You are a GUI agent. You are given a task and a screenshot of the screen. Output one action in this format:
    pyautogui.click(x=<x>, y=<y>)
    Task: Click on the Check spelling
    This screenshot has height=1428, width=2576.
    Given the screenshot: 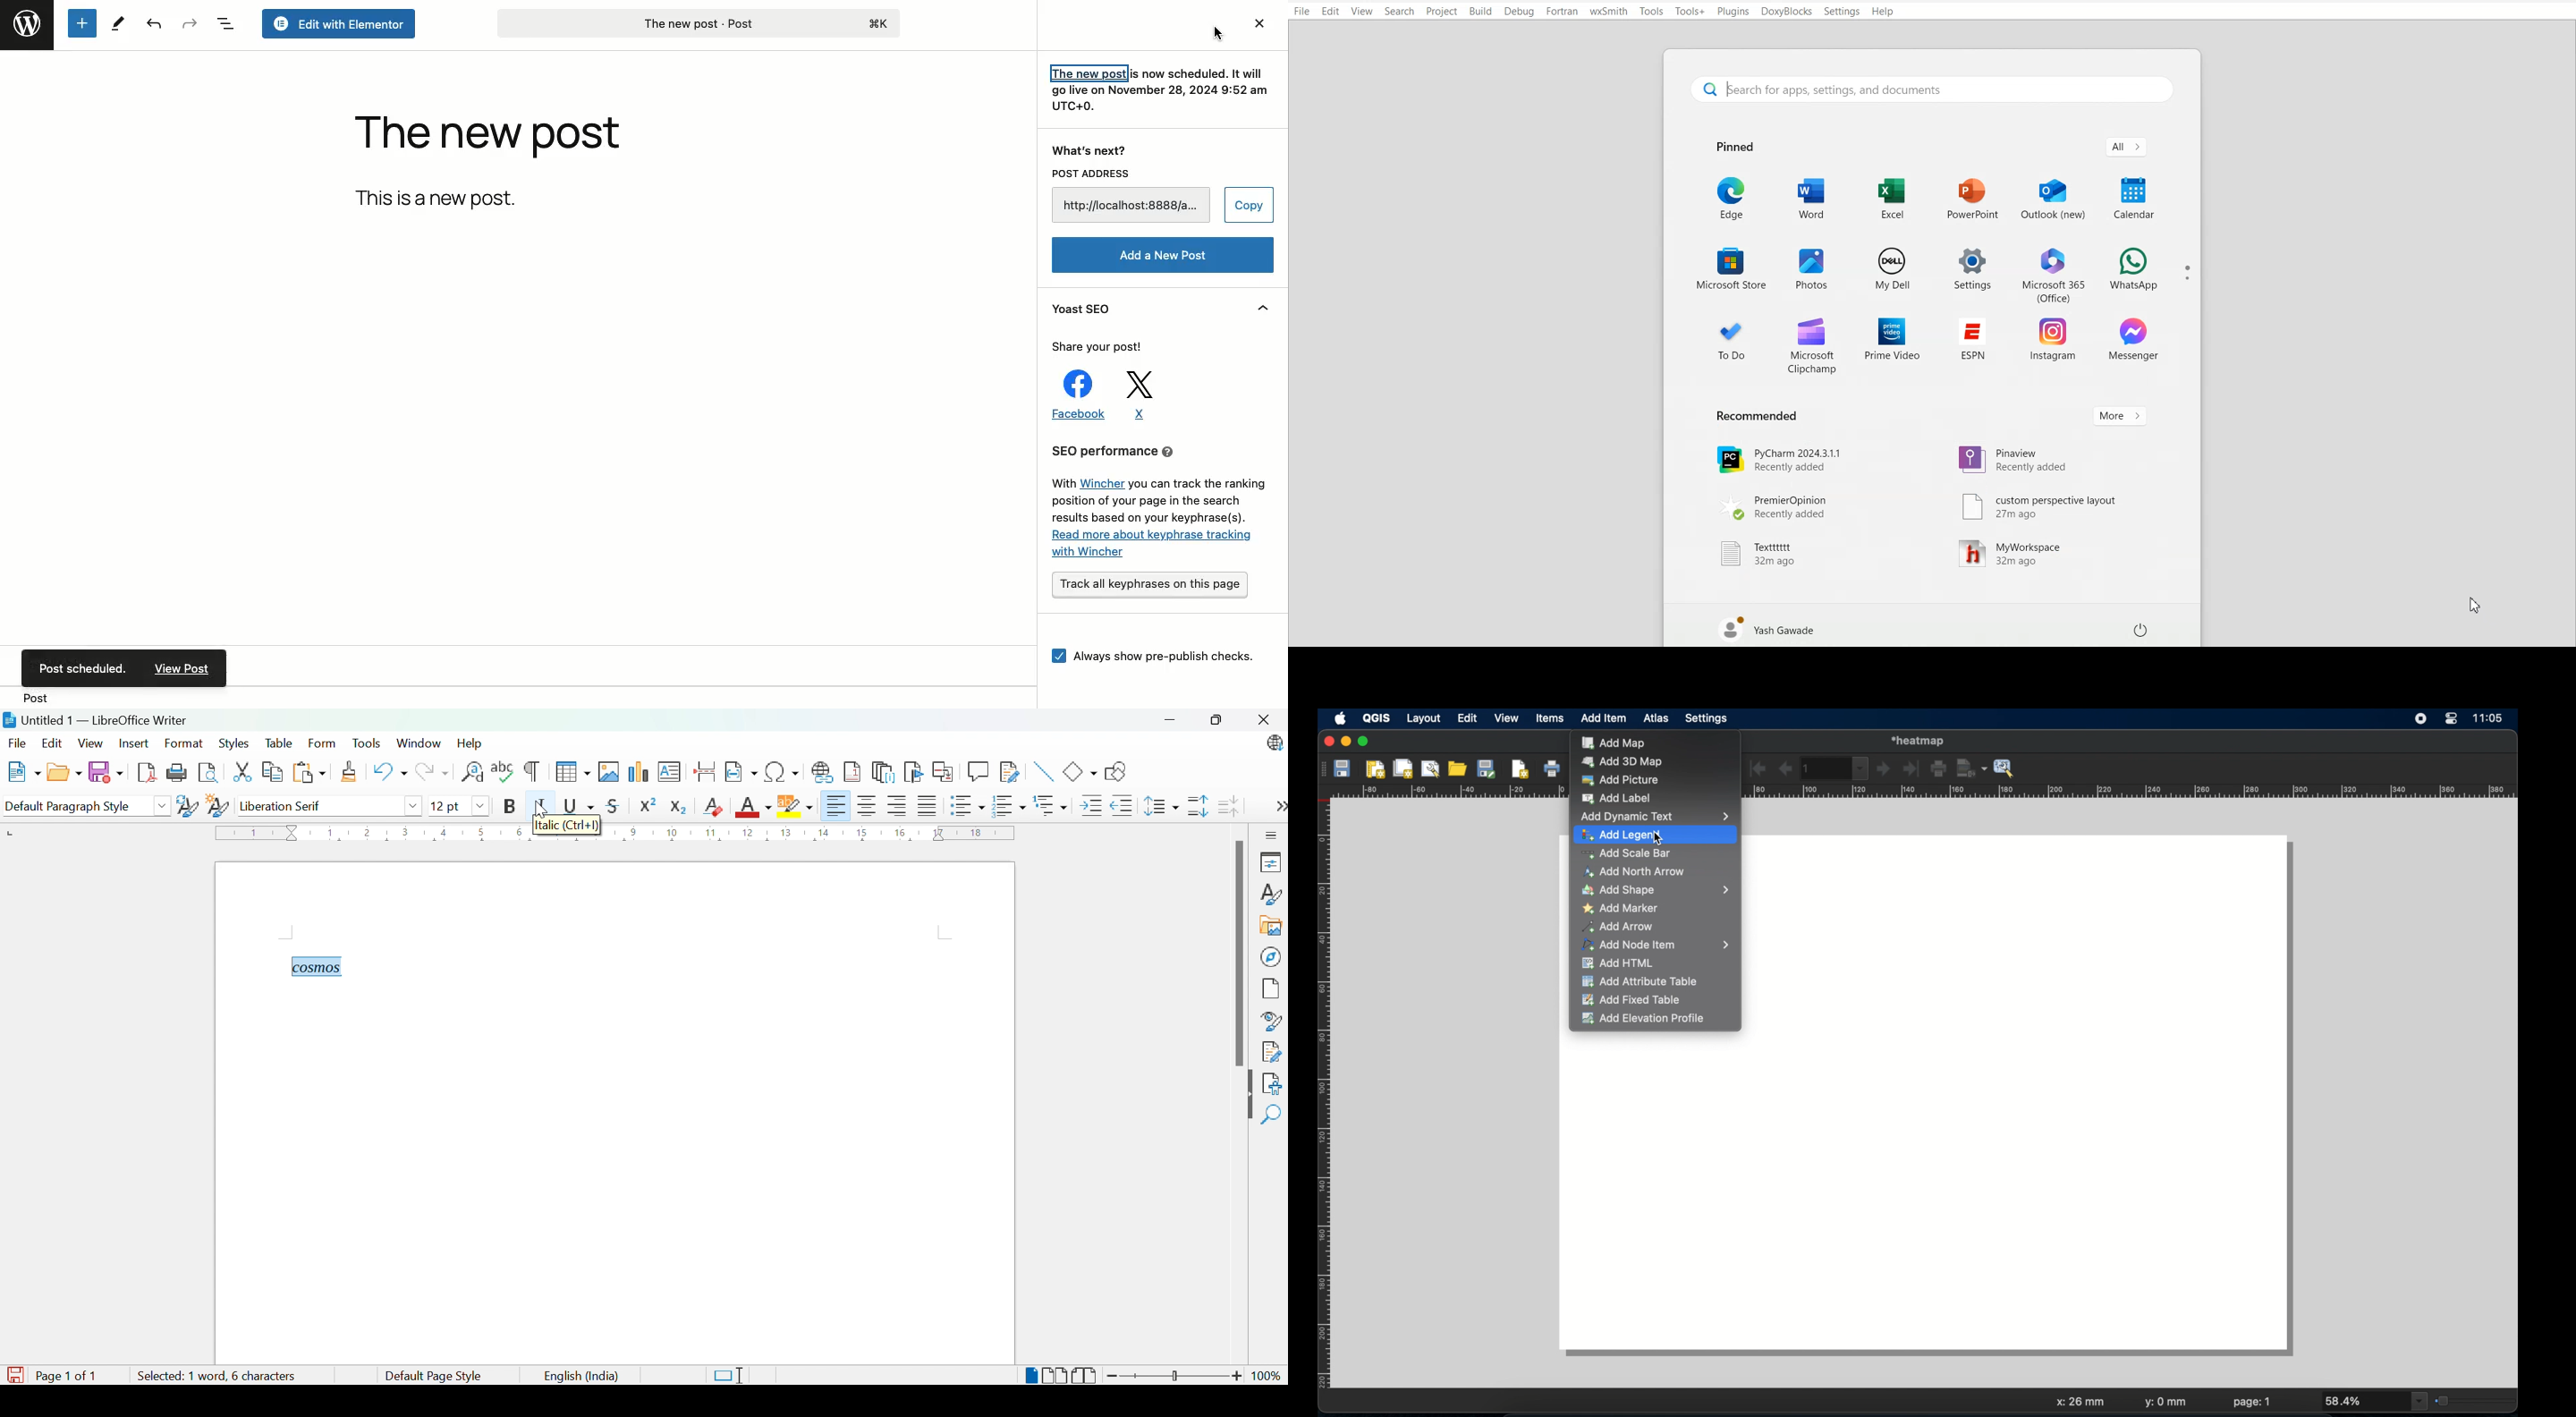 What is the action you would take?
    pyautogui.click(x=504, y=771)
    